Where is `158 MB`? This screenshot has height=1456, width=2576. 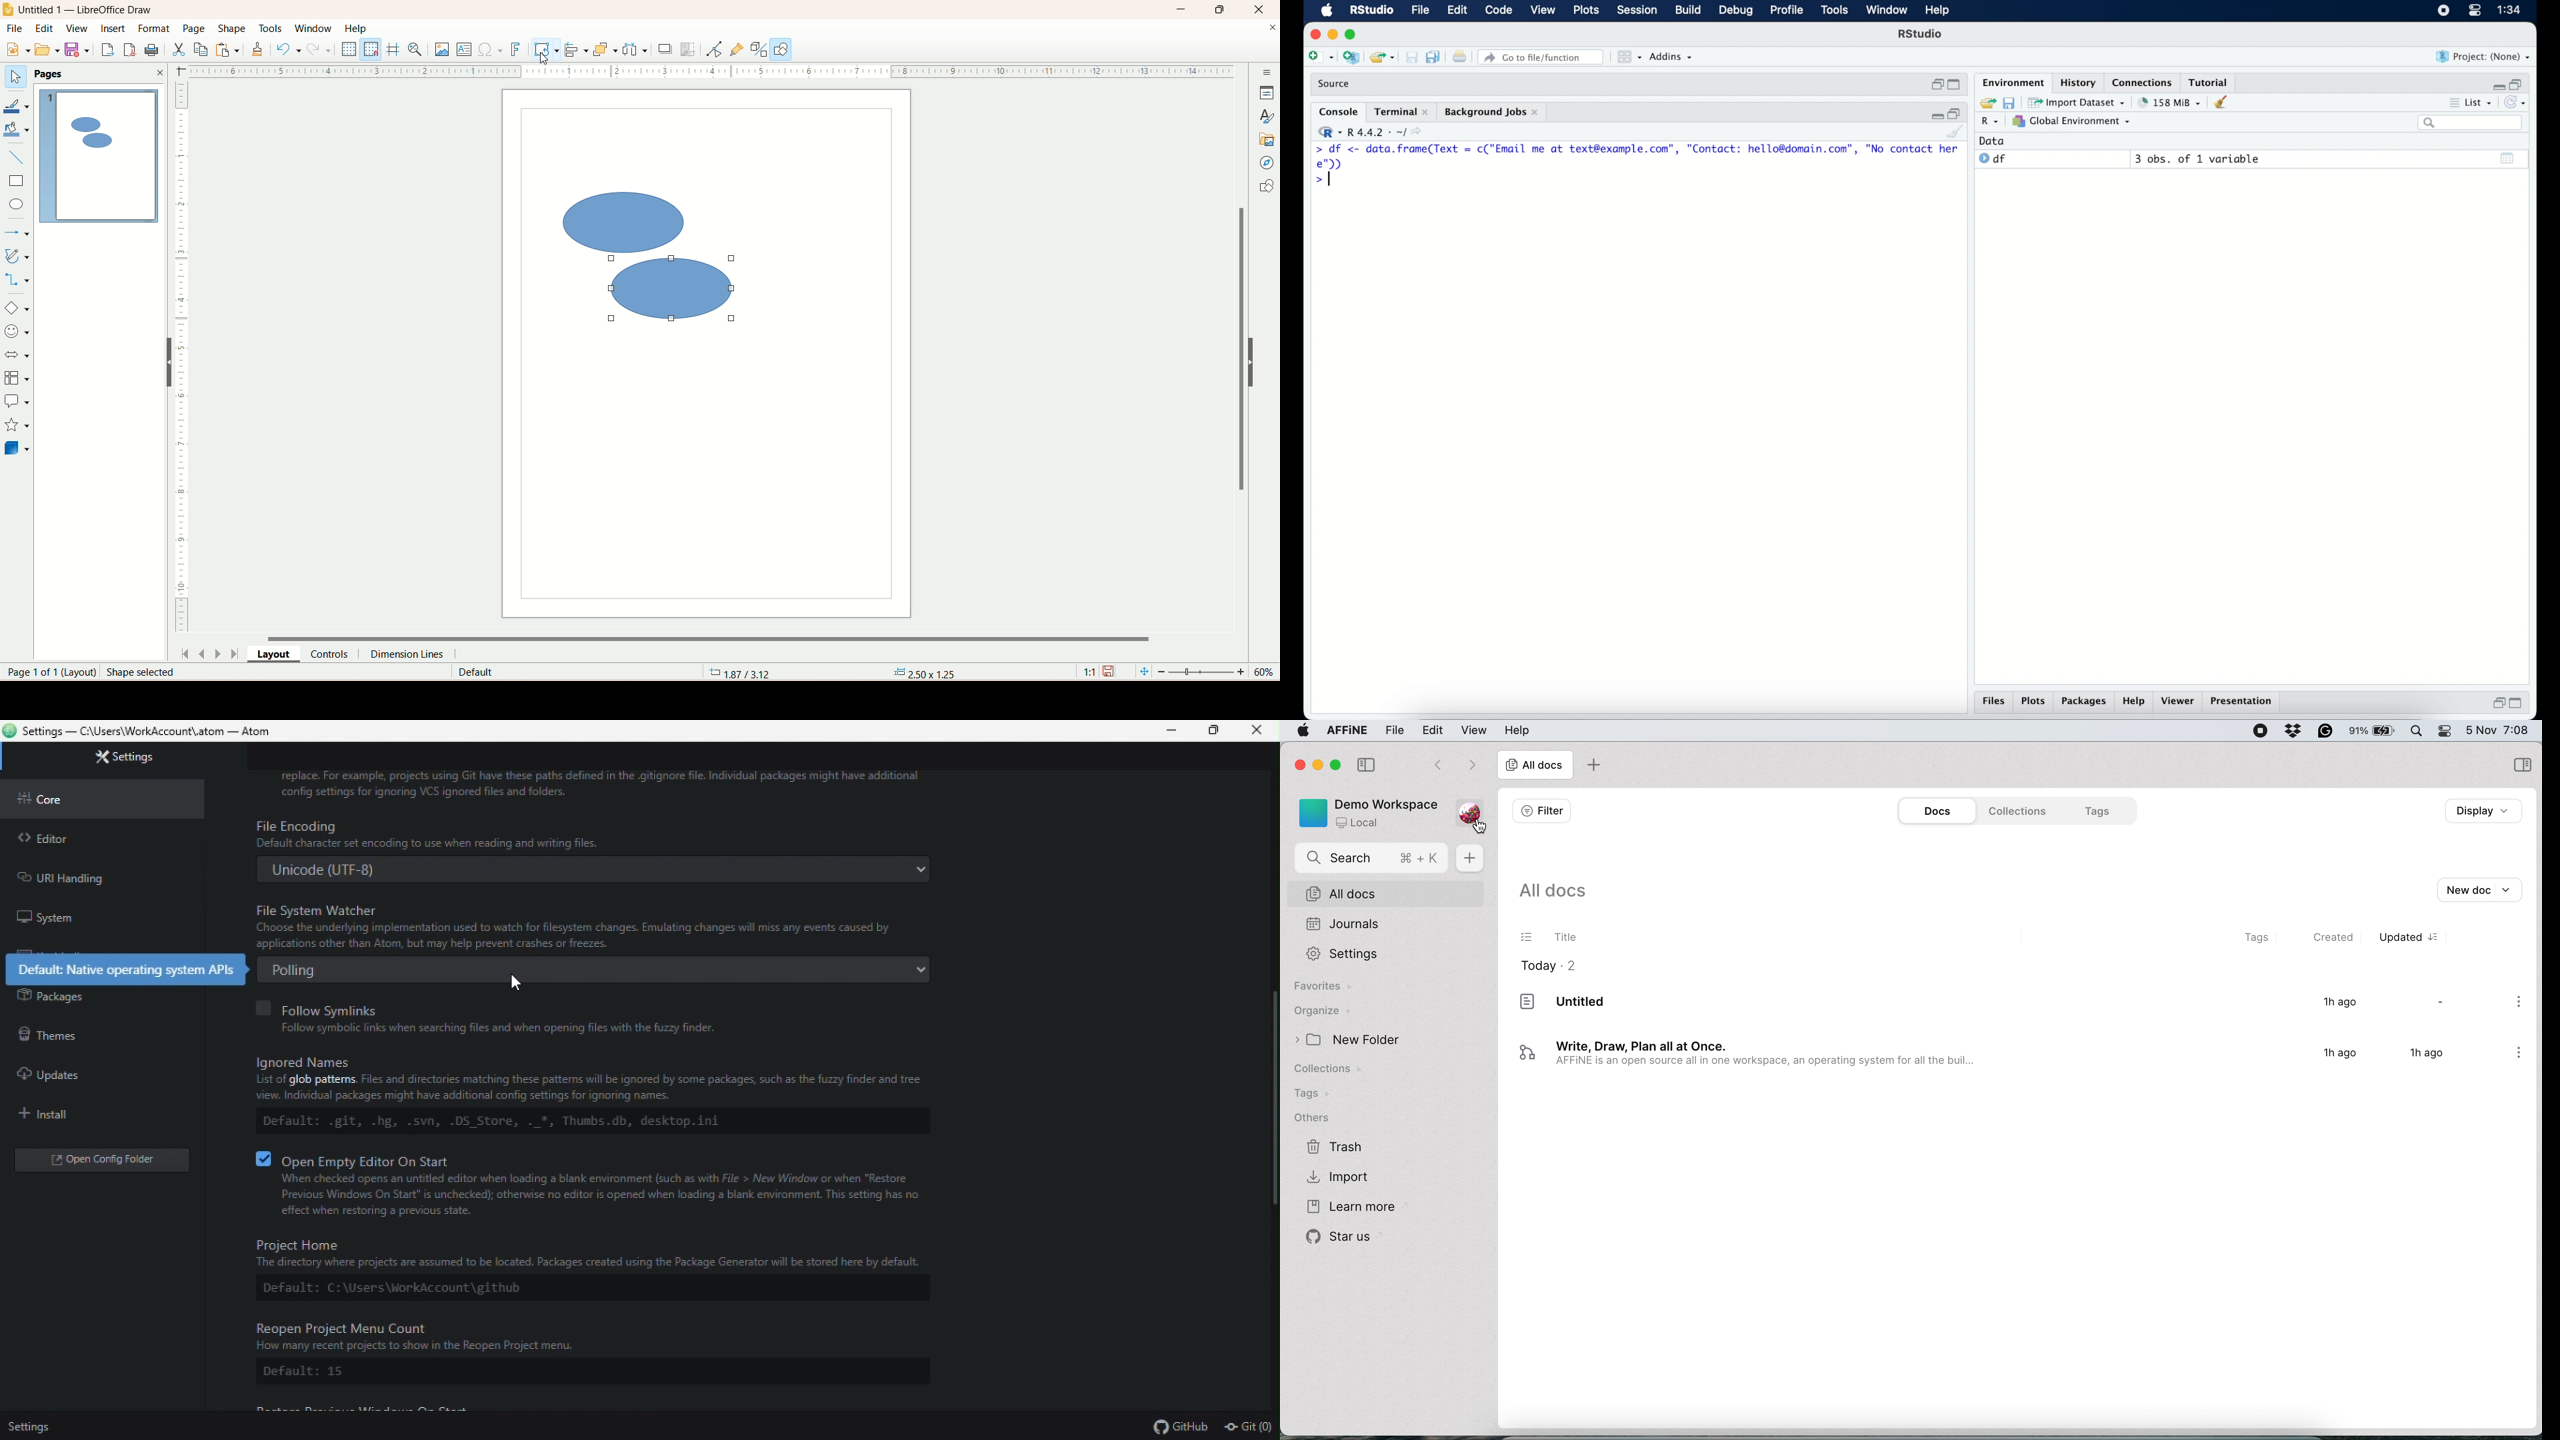 158 MB is located at coordinates (2171, 102).